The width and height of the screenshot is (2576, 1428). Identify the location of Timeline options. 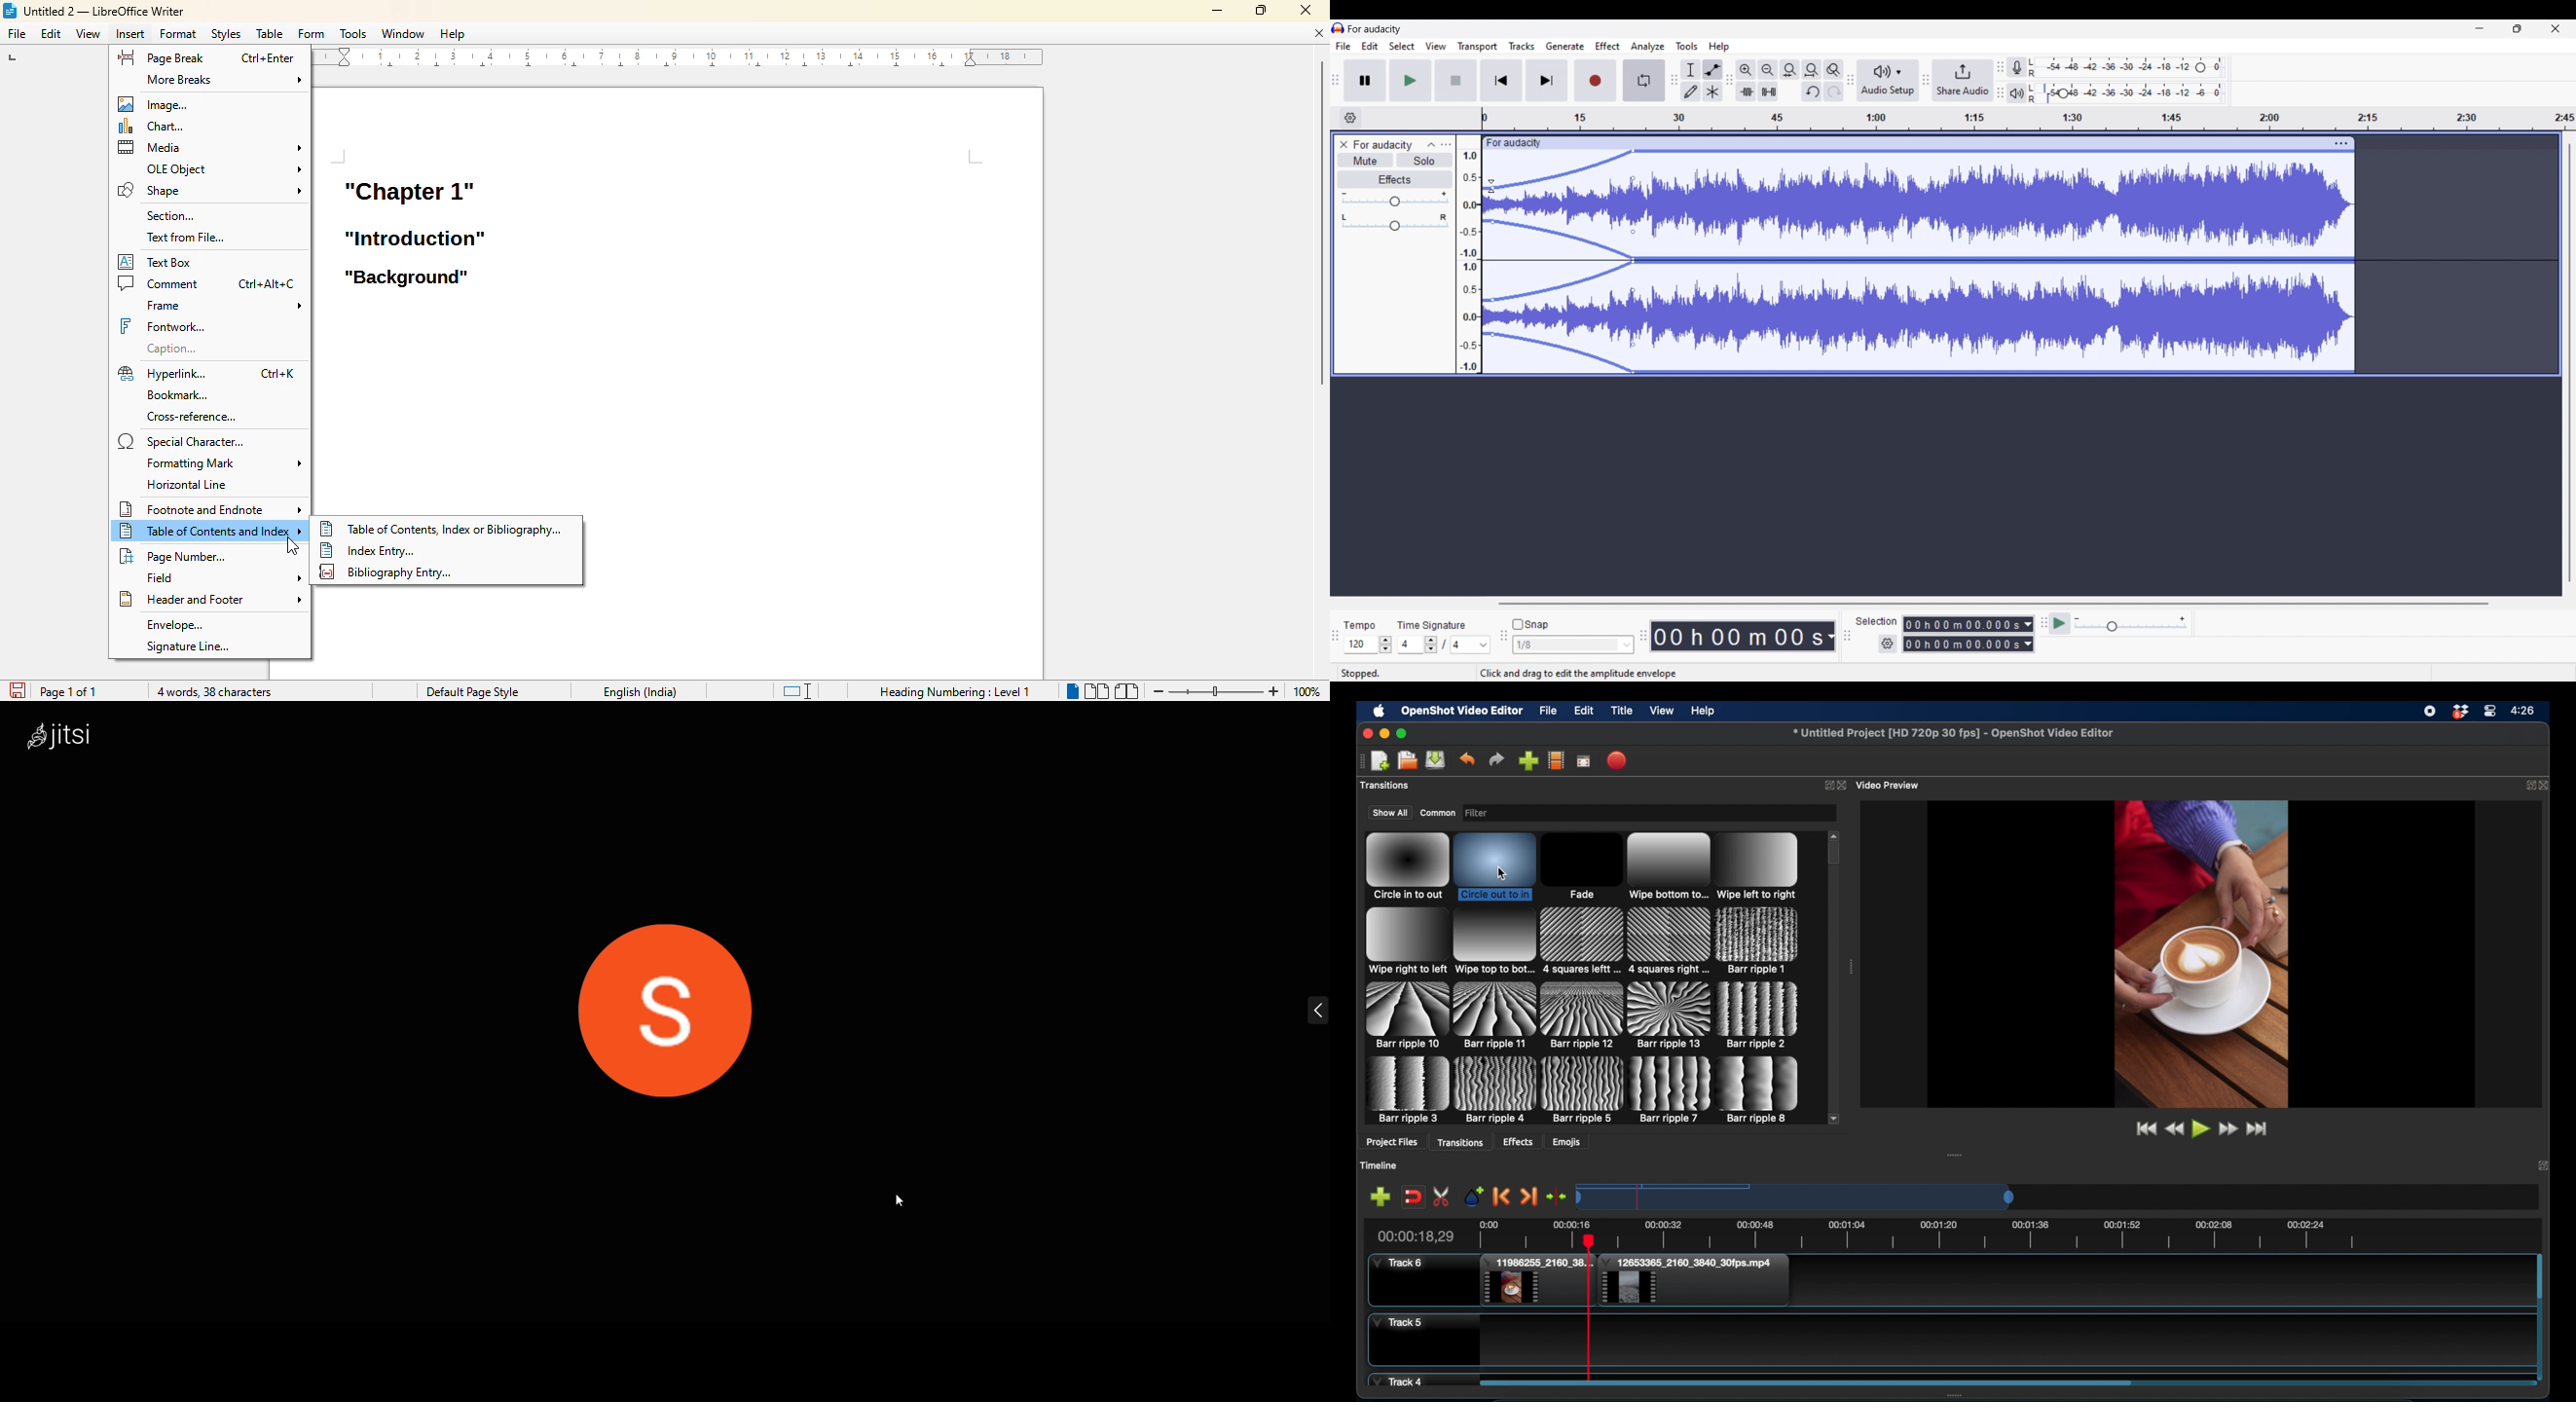
(1351, 118).